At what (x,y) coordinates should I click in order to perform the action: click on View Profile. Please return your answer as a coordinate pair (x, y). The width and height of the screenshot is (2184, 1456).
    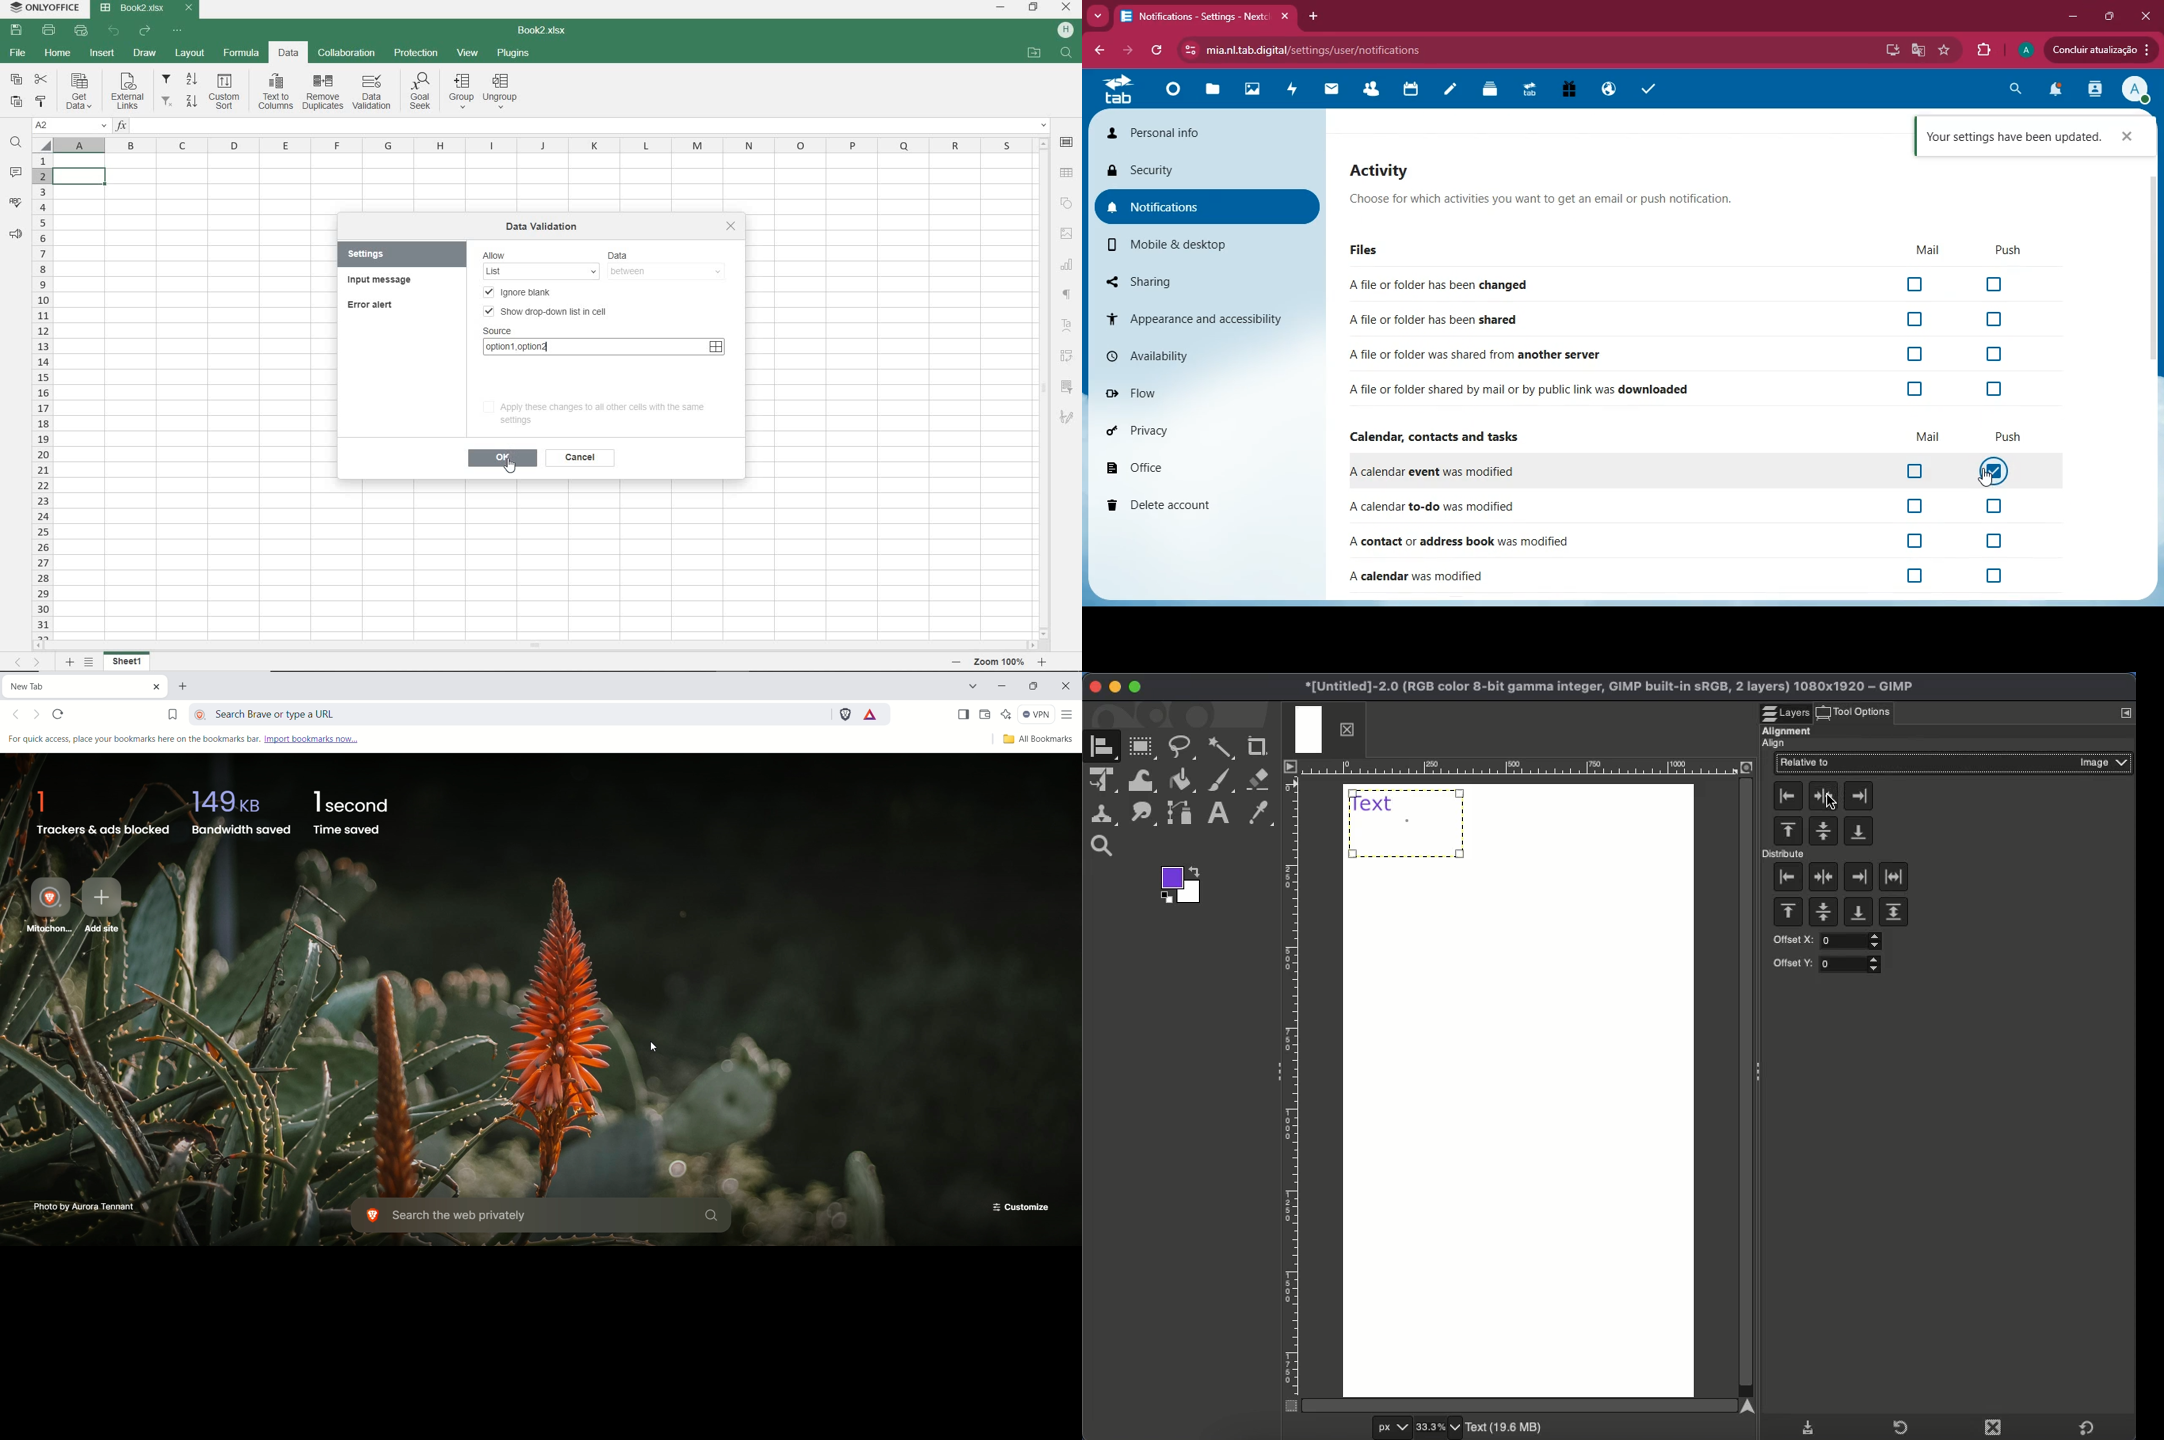
    Looking at the image, I should click on (2137, 91).